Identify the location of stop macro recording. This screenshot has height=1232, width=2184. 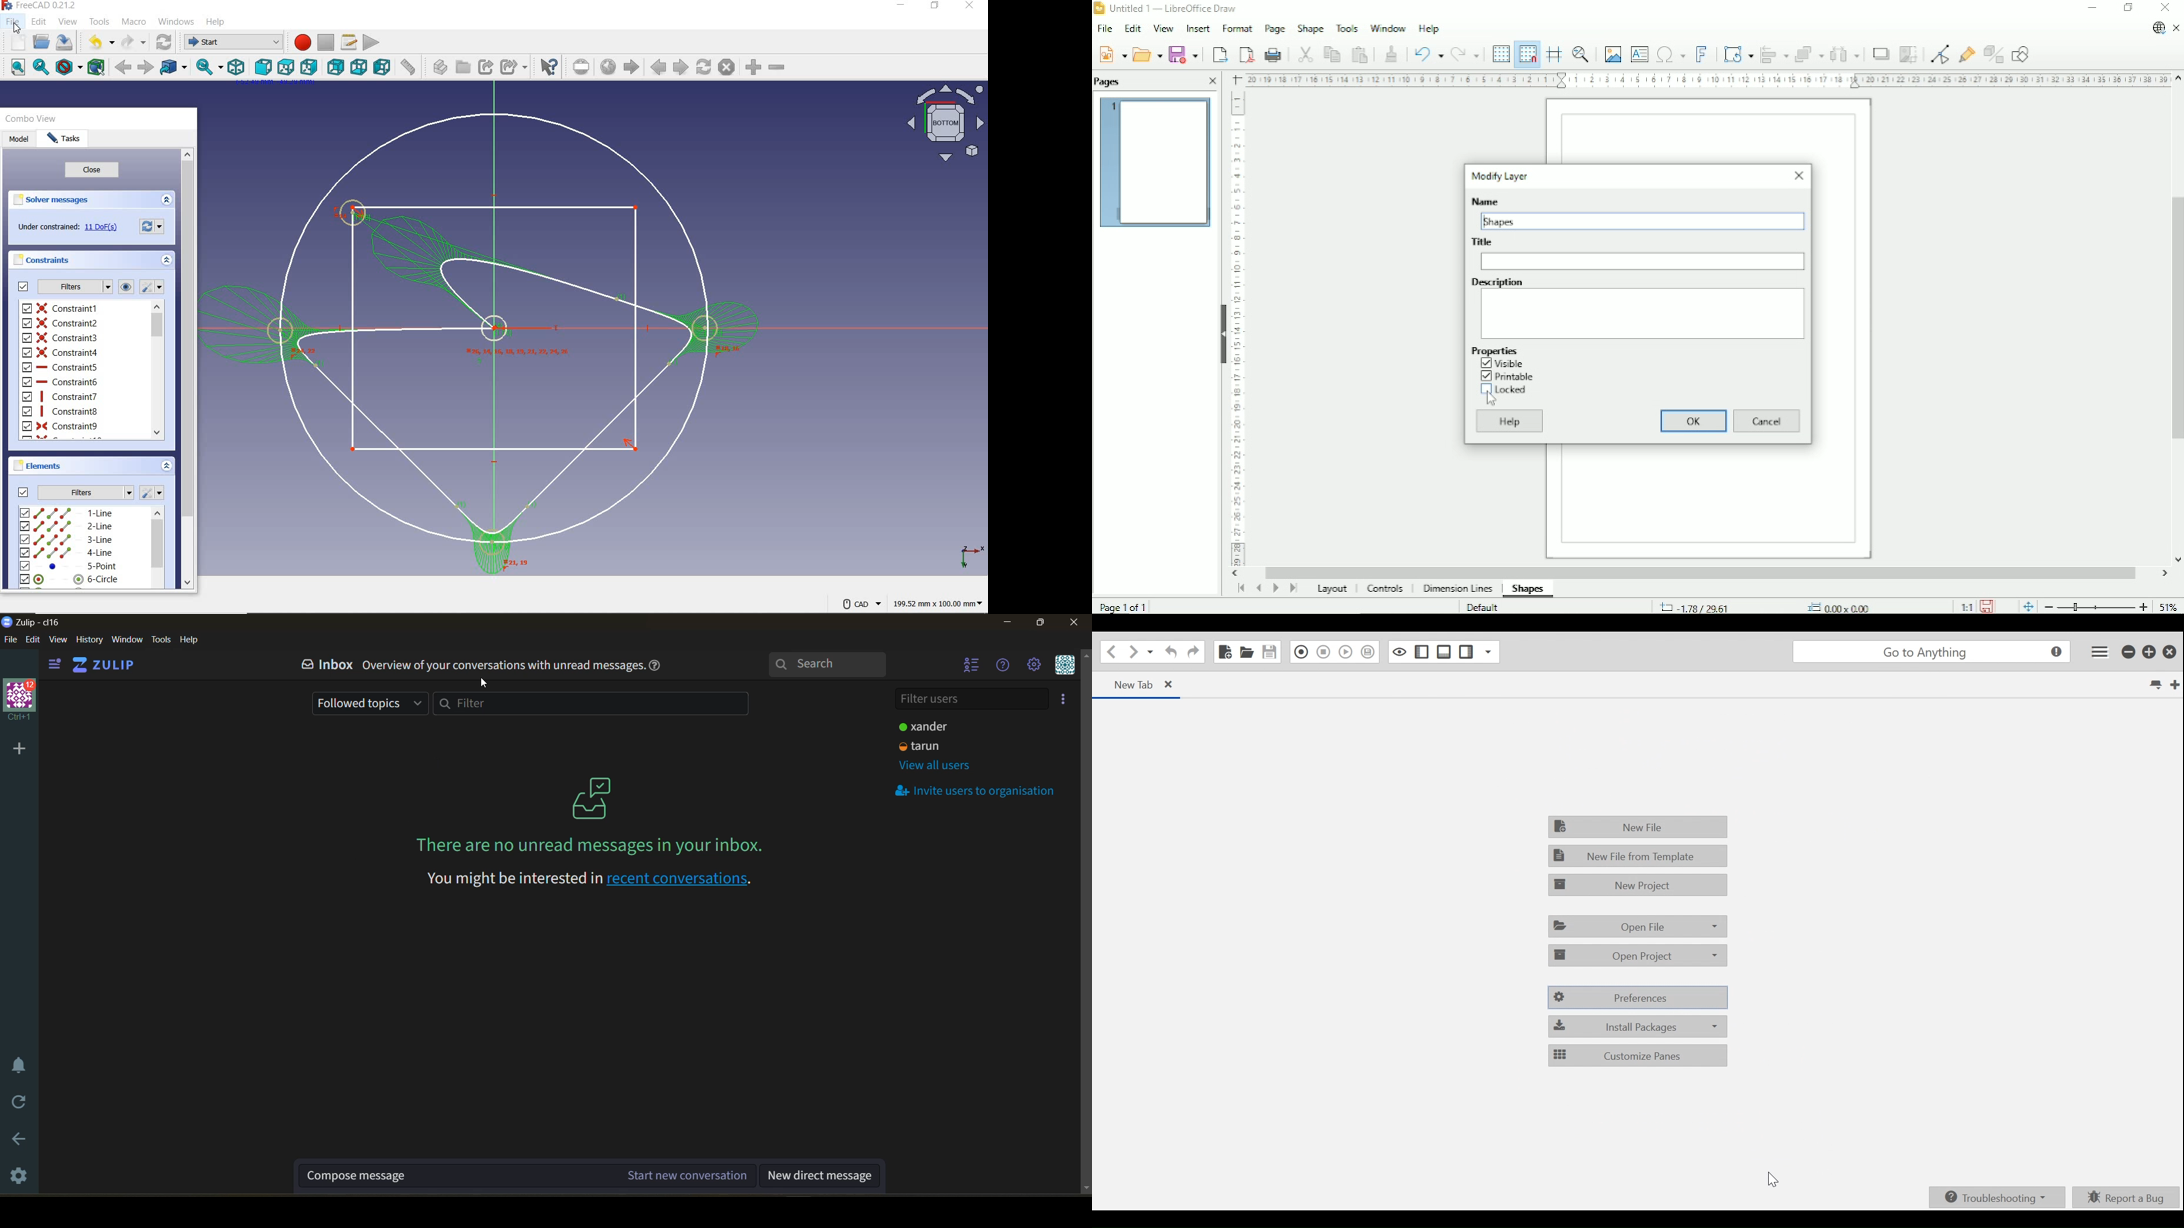
(326, 42).